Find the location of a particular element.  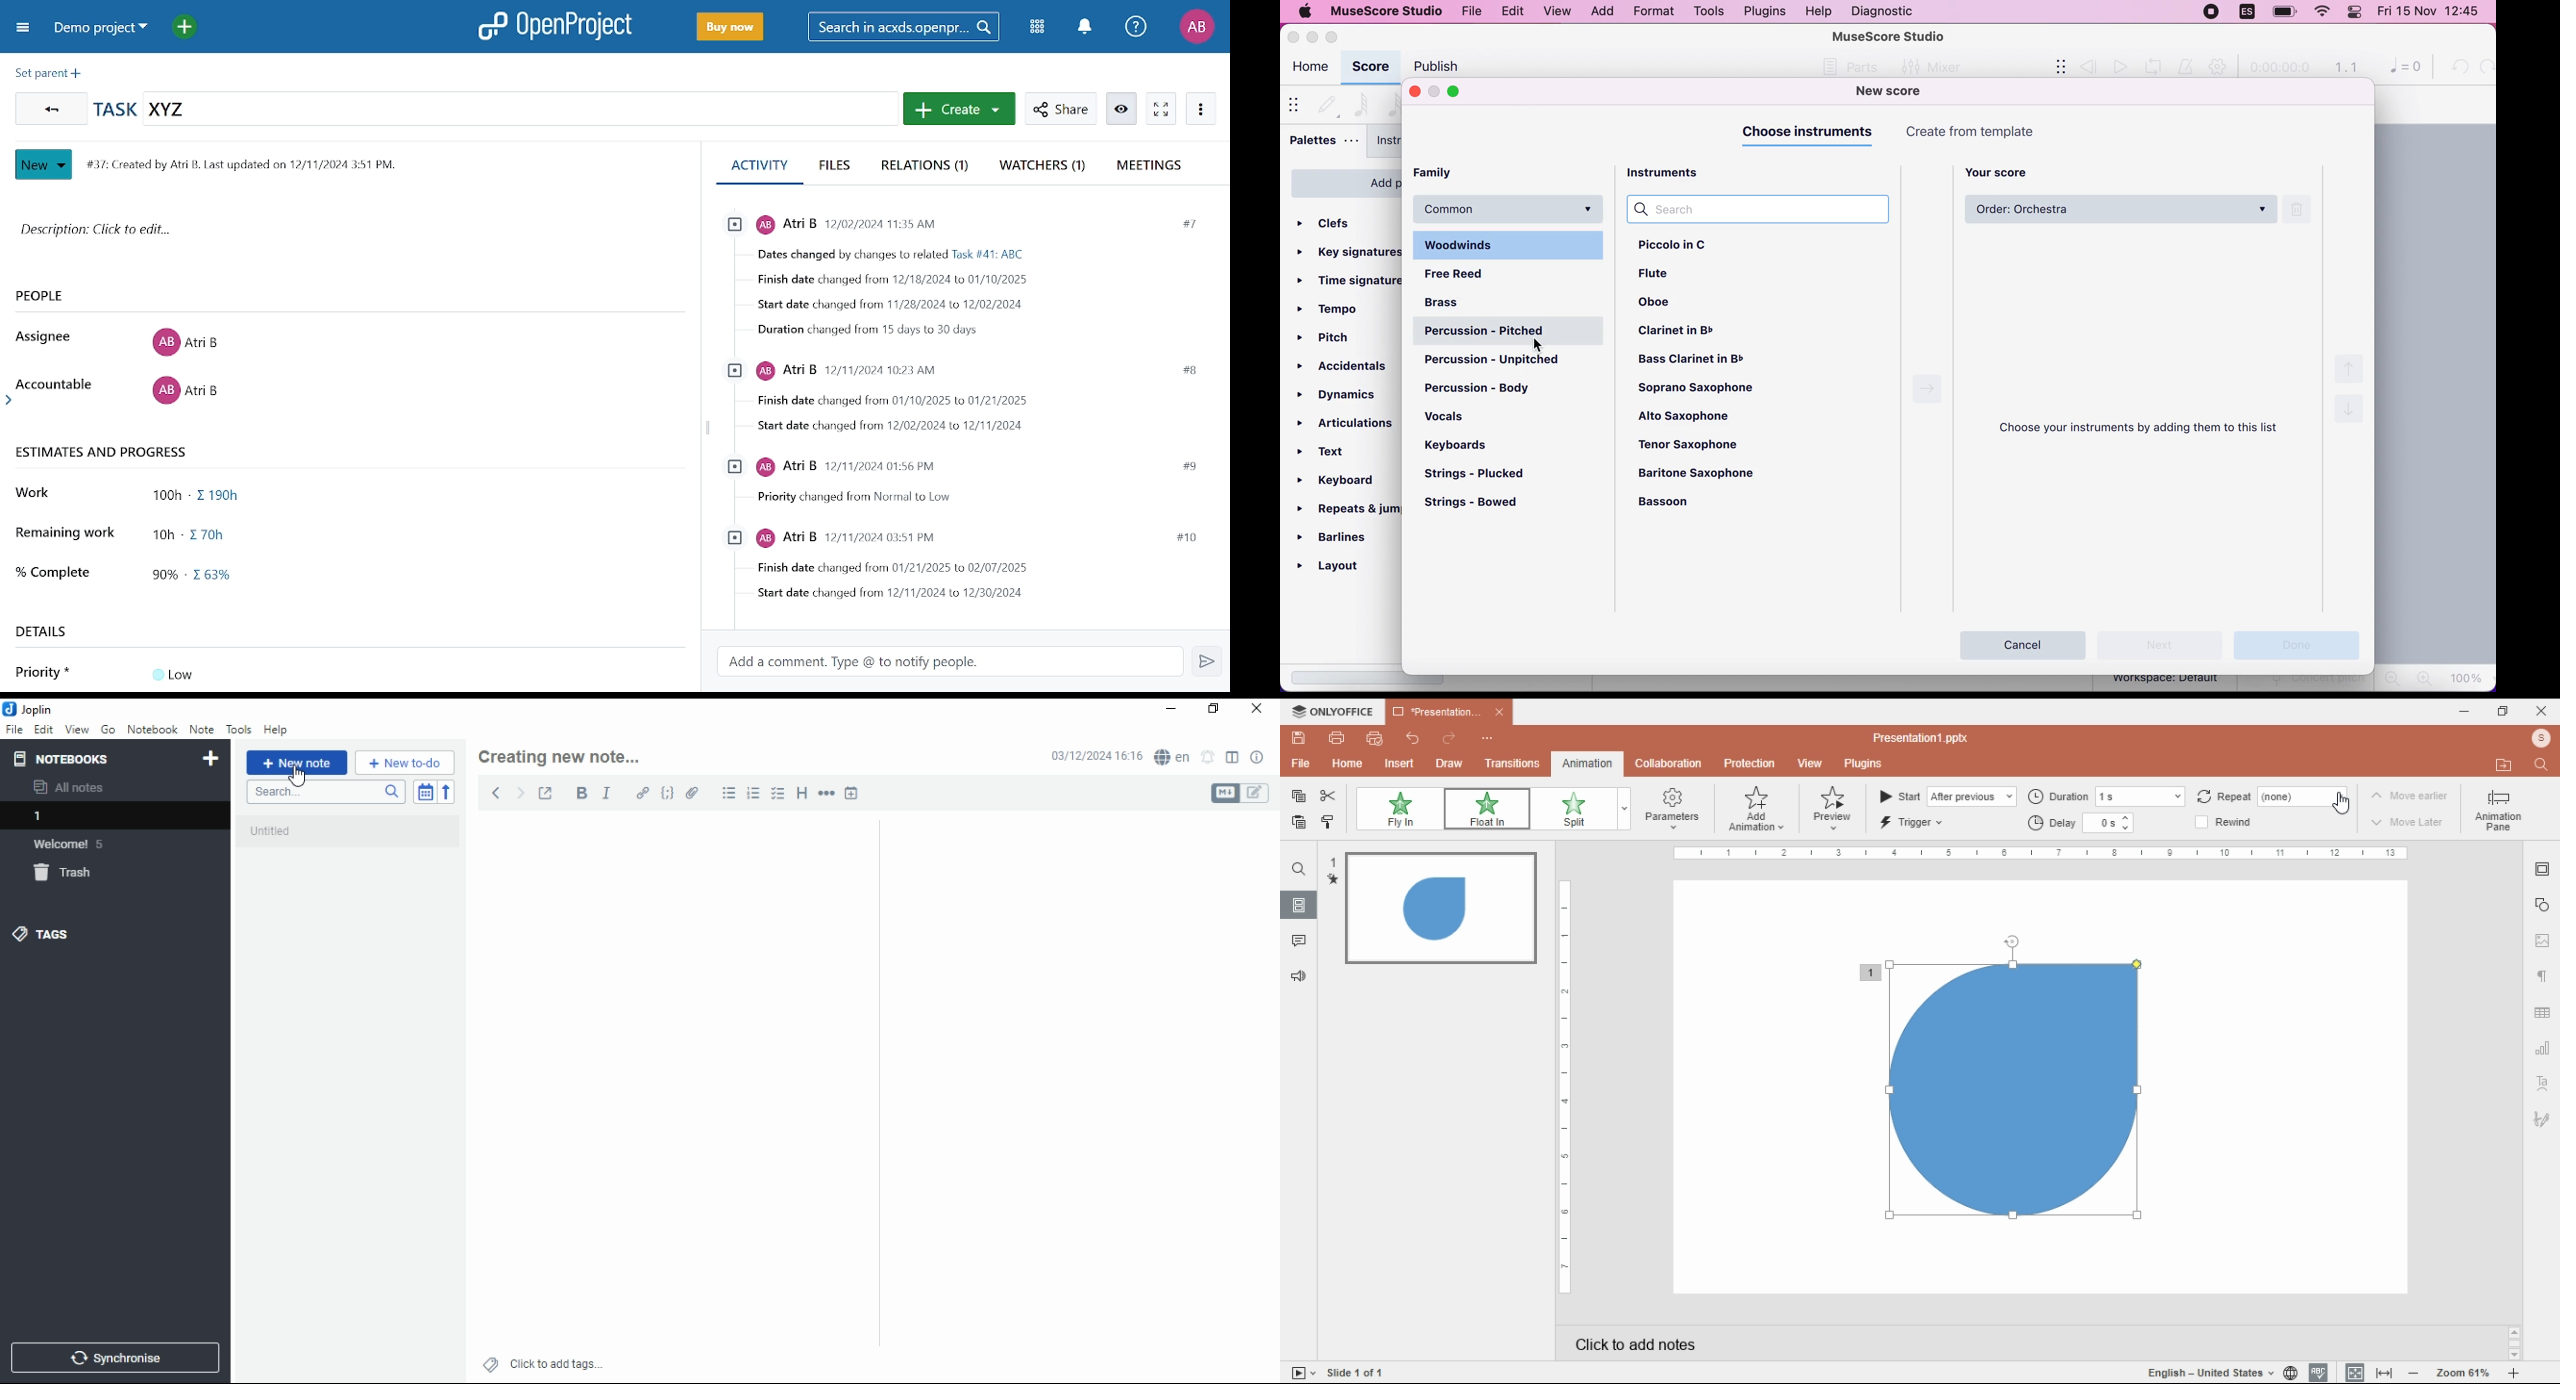

clefs is located at coordinates (1342, 220).